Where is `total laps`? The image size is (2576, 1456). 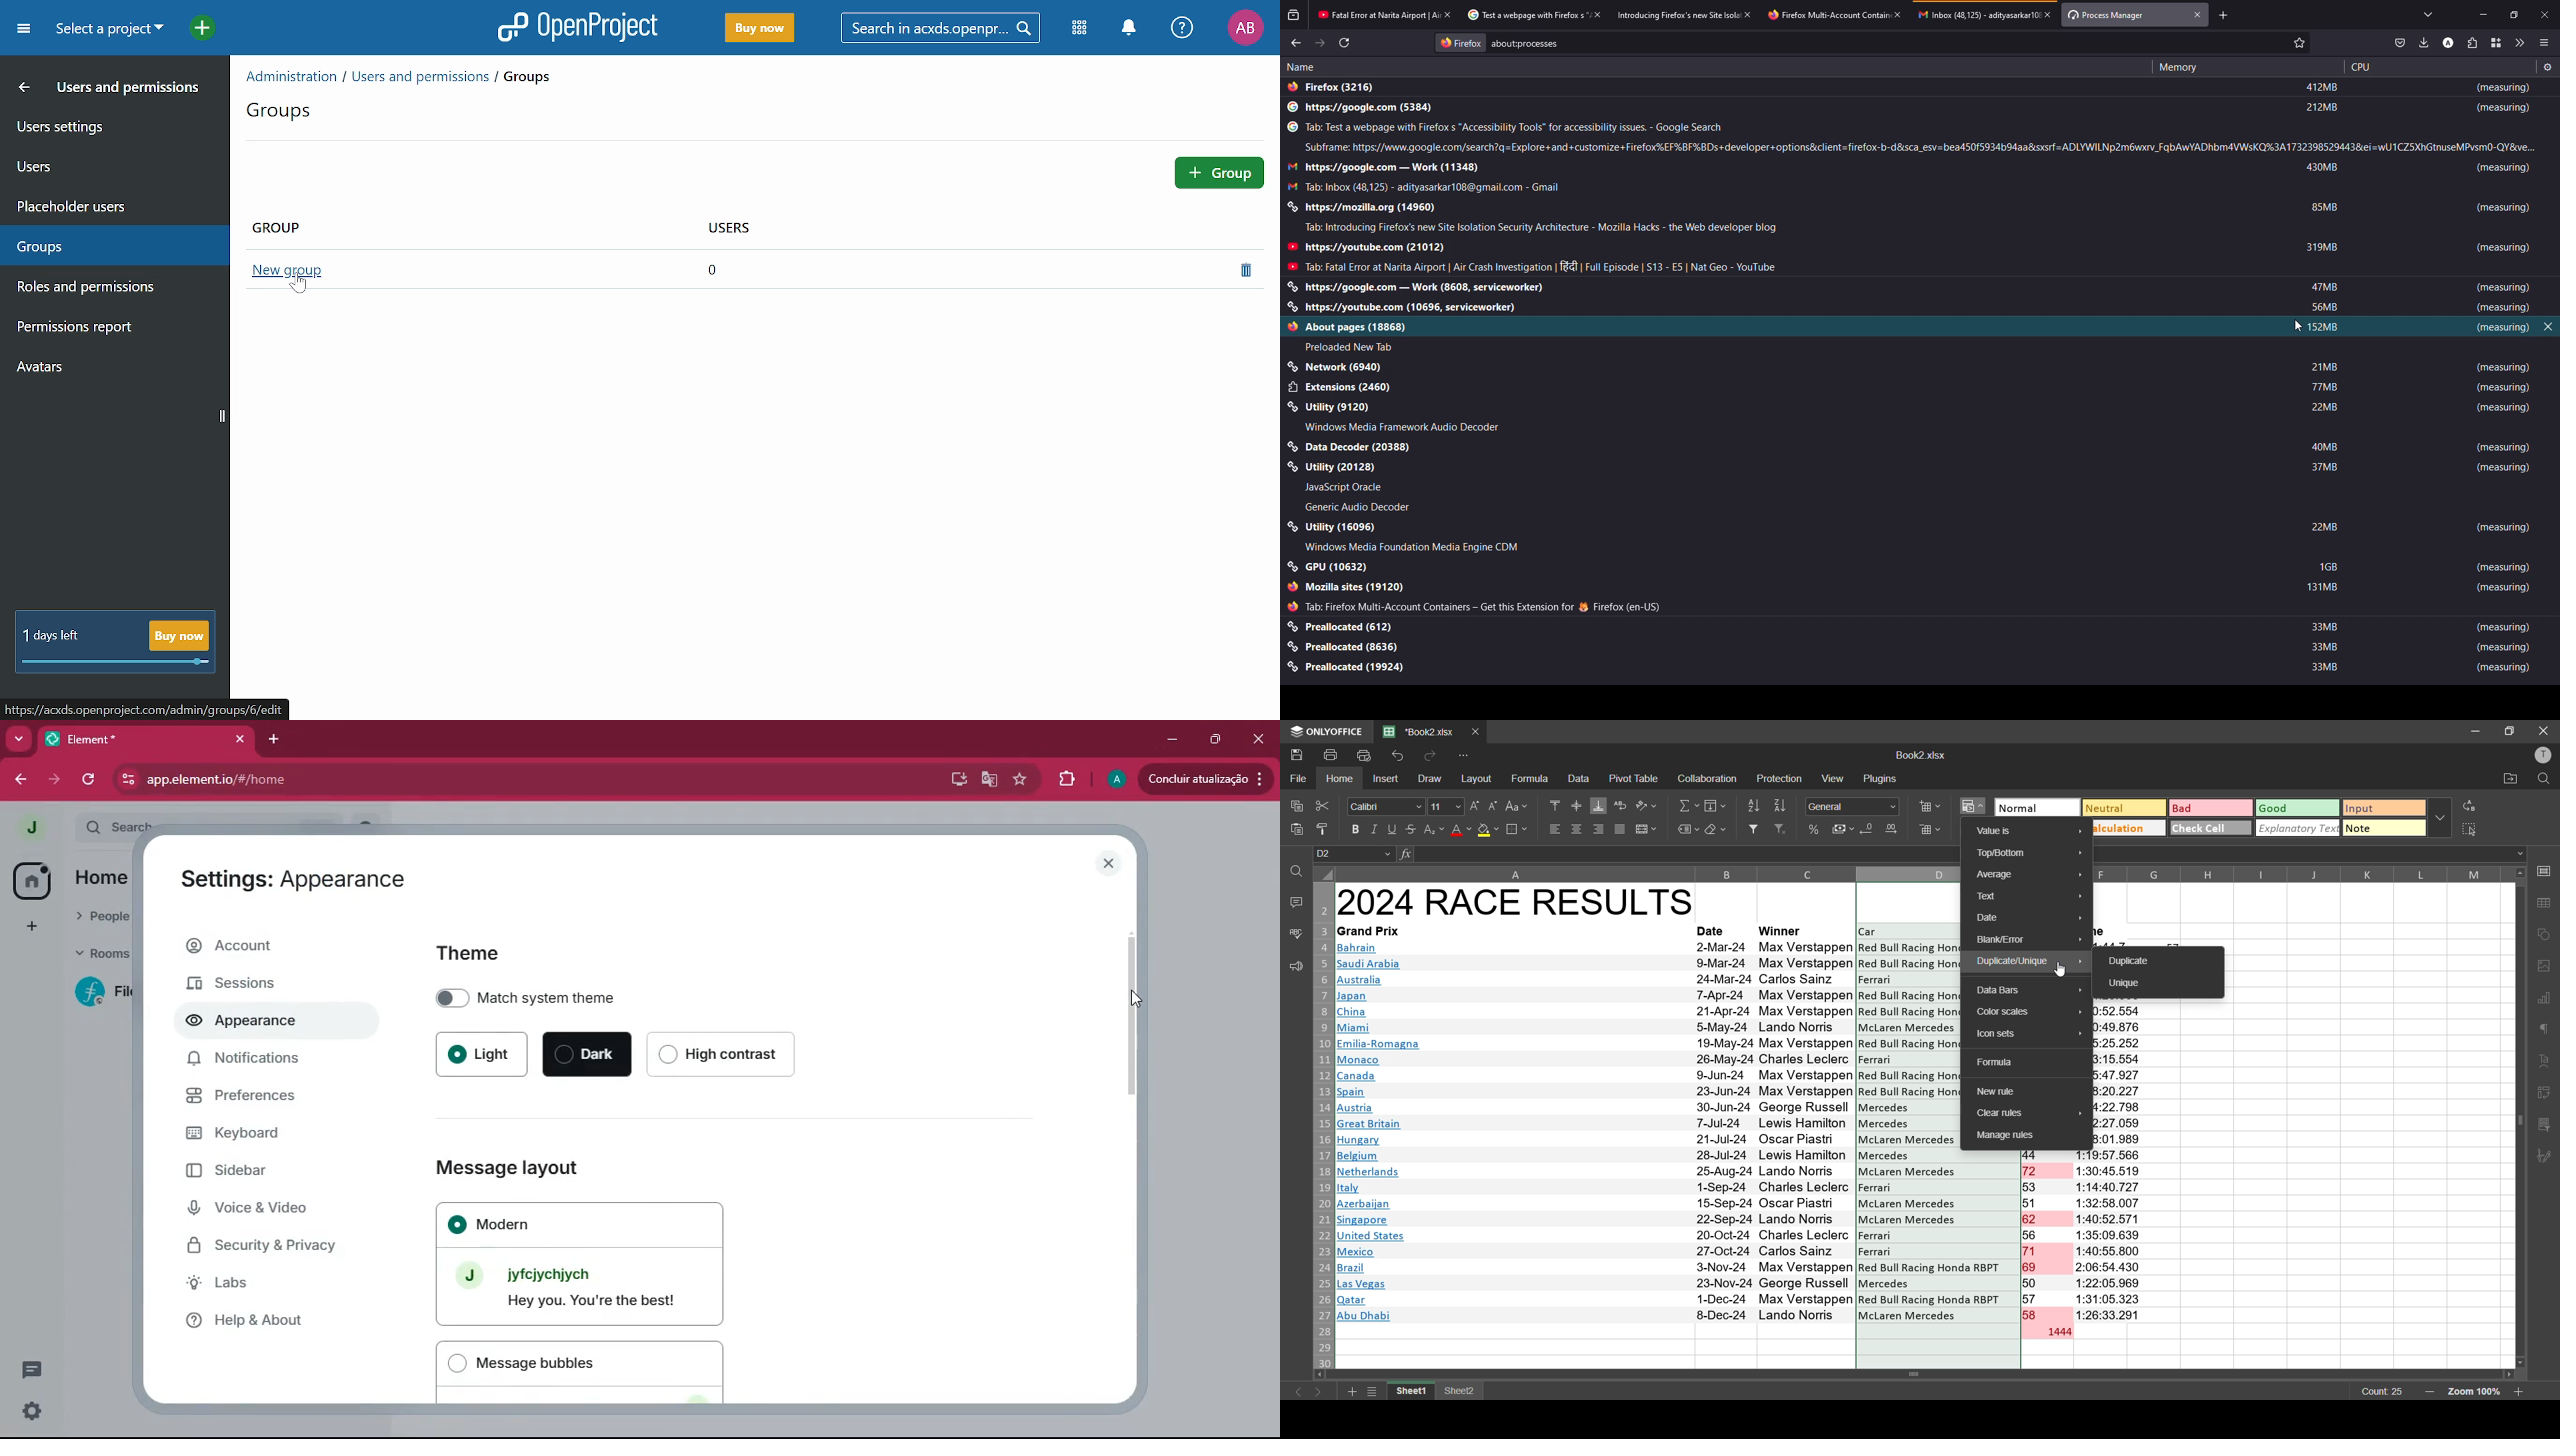
total laps is located at coordinates (2057, 1333).